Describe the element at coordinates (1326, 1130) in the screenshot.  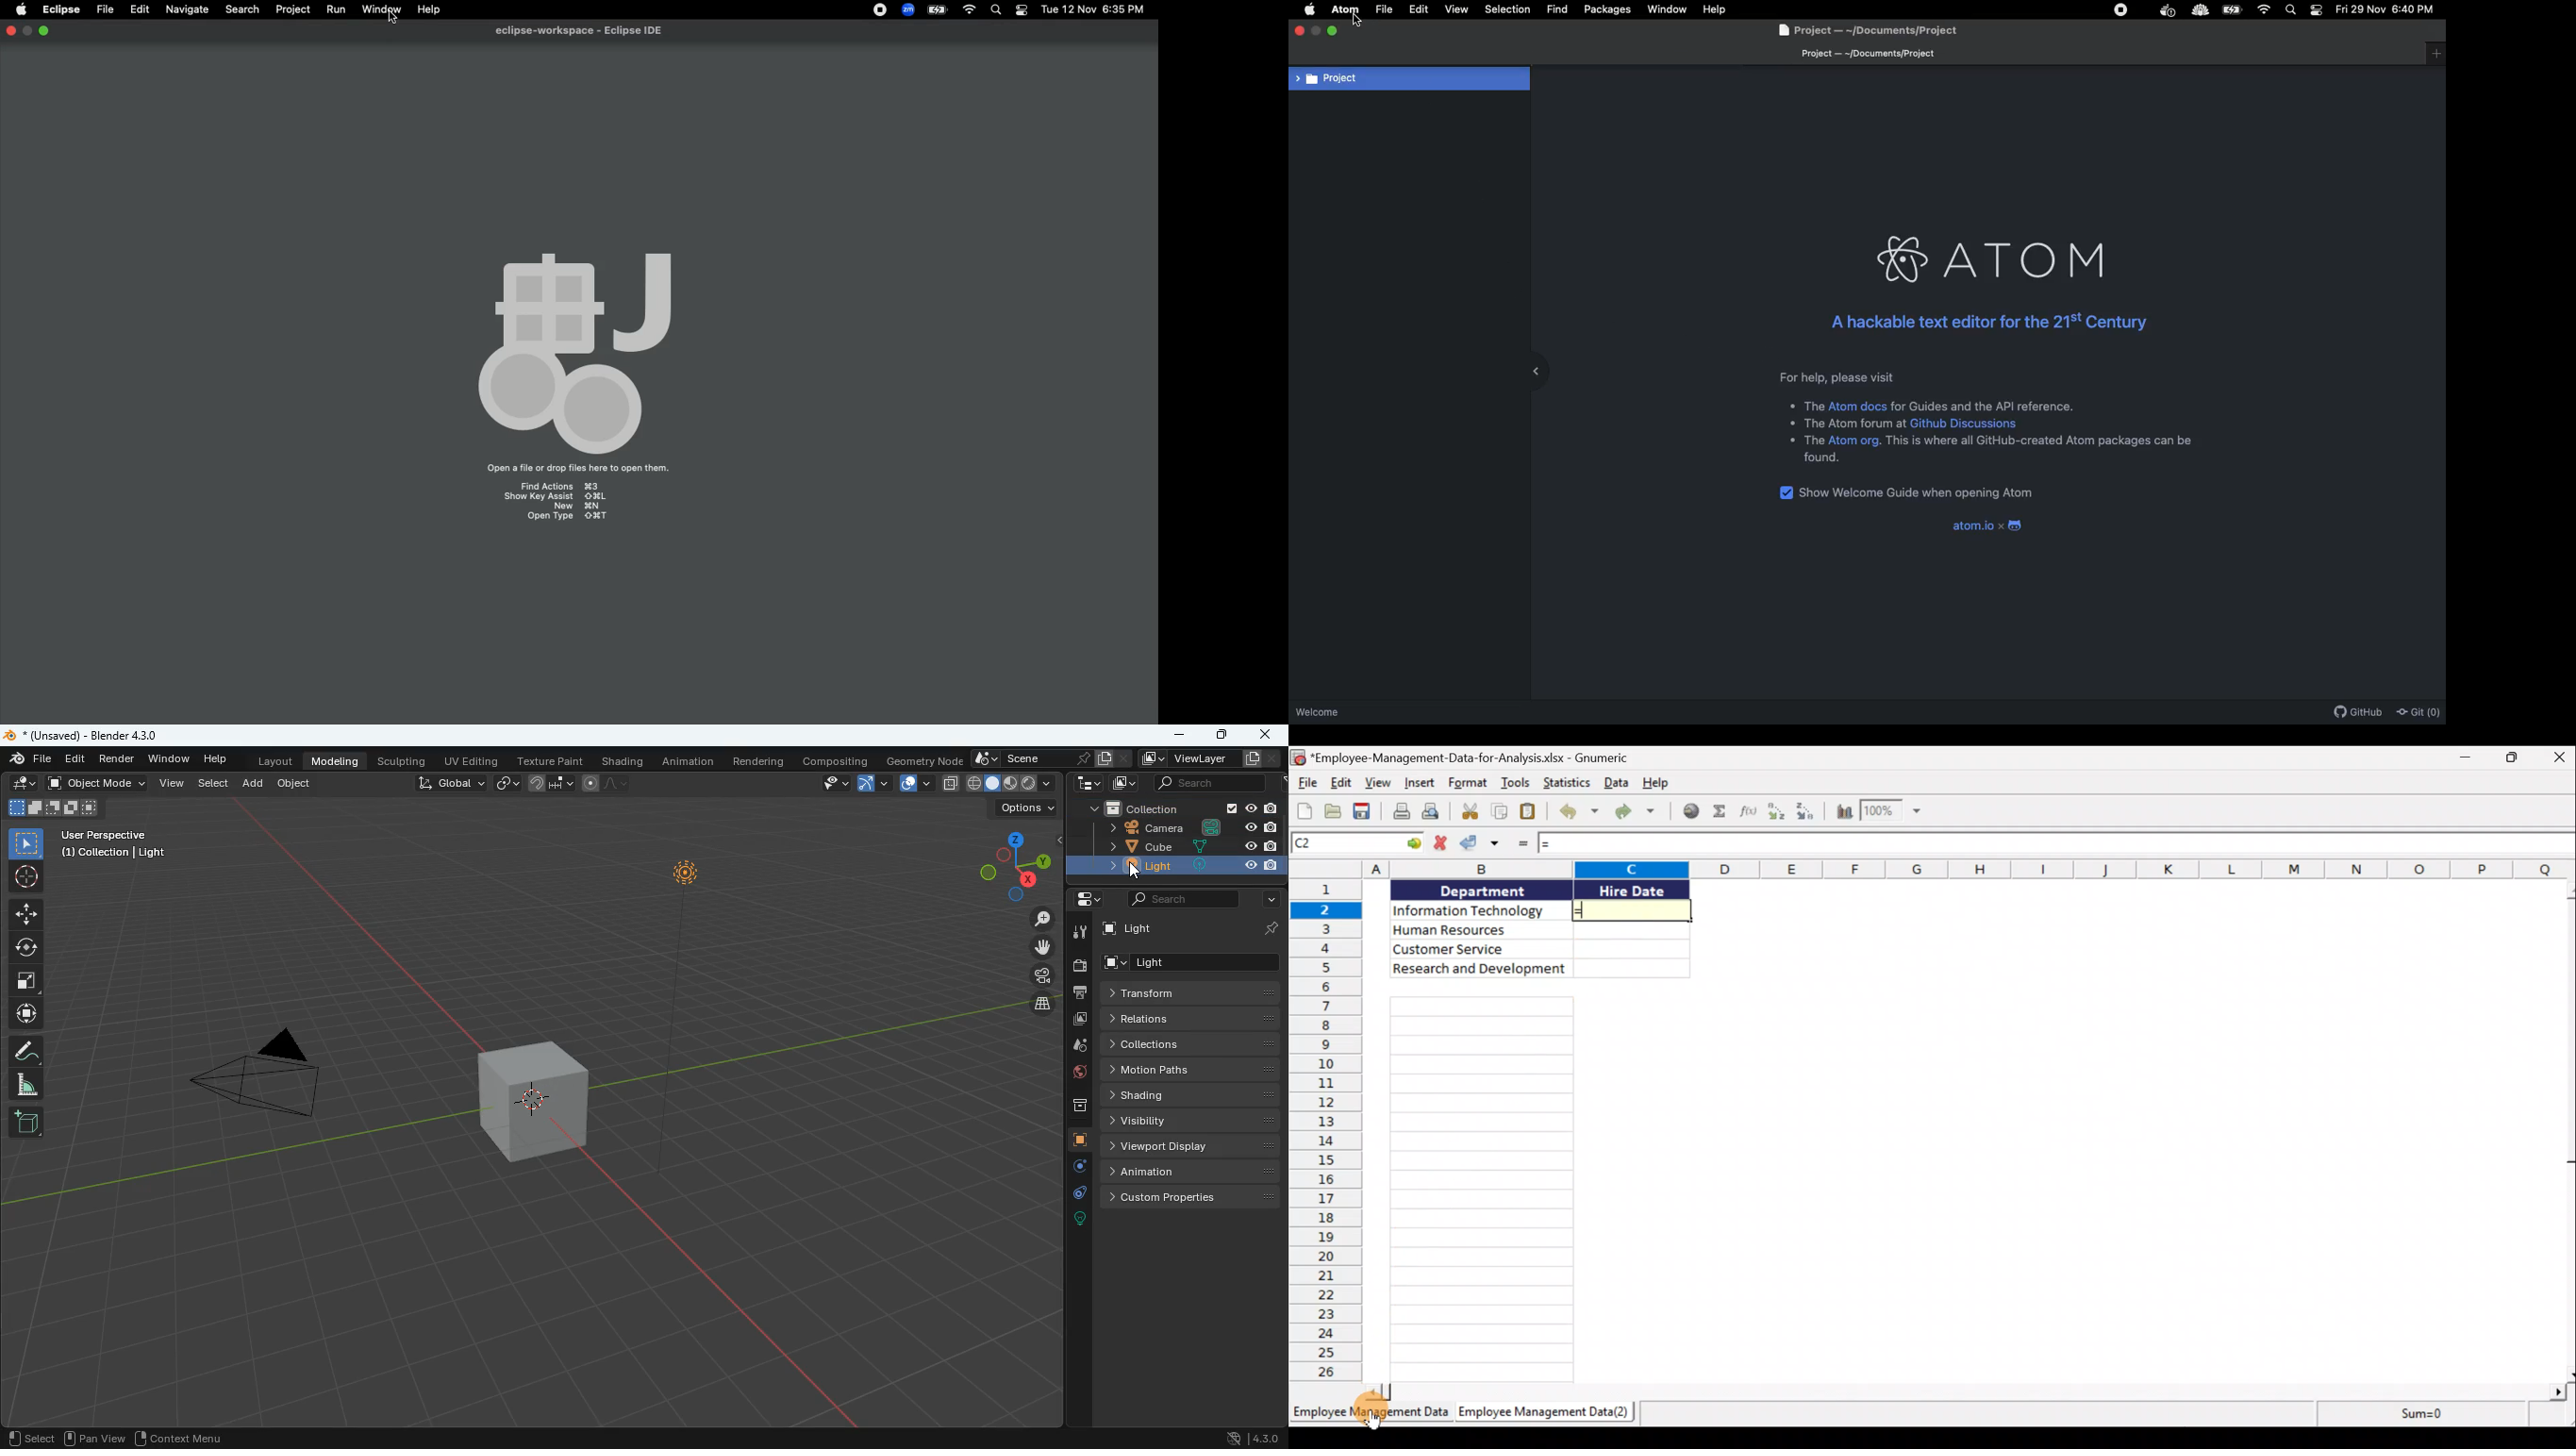
I see `Rows` at that location.